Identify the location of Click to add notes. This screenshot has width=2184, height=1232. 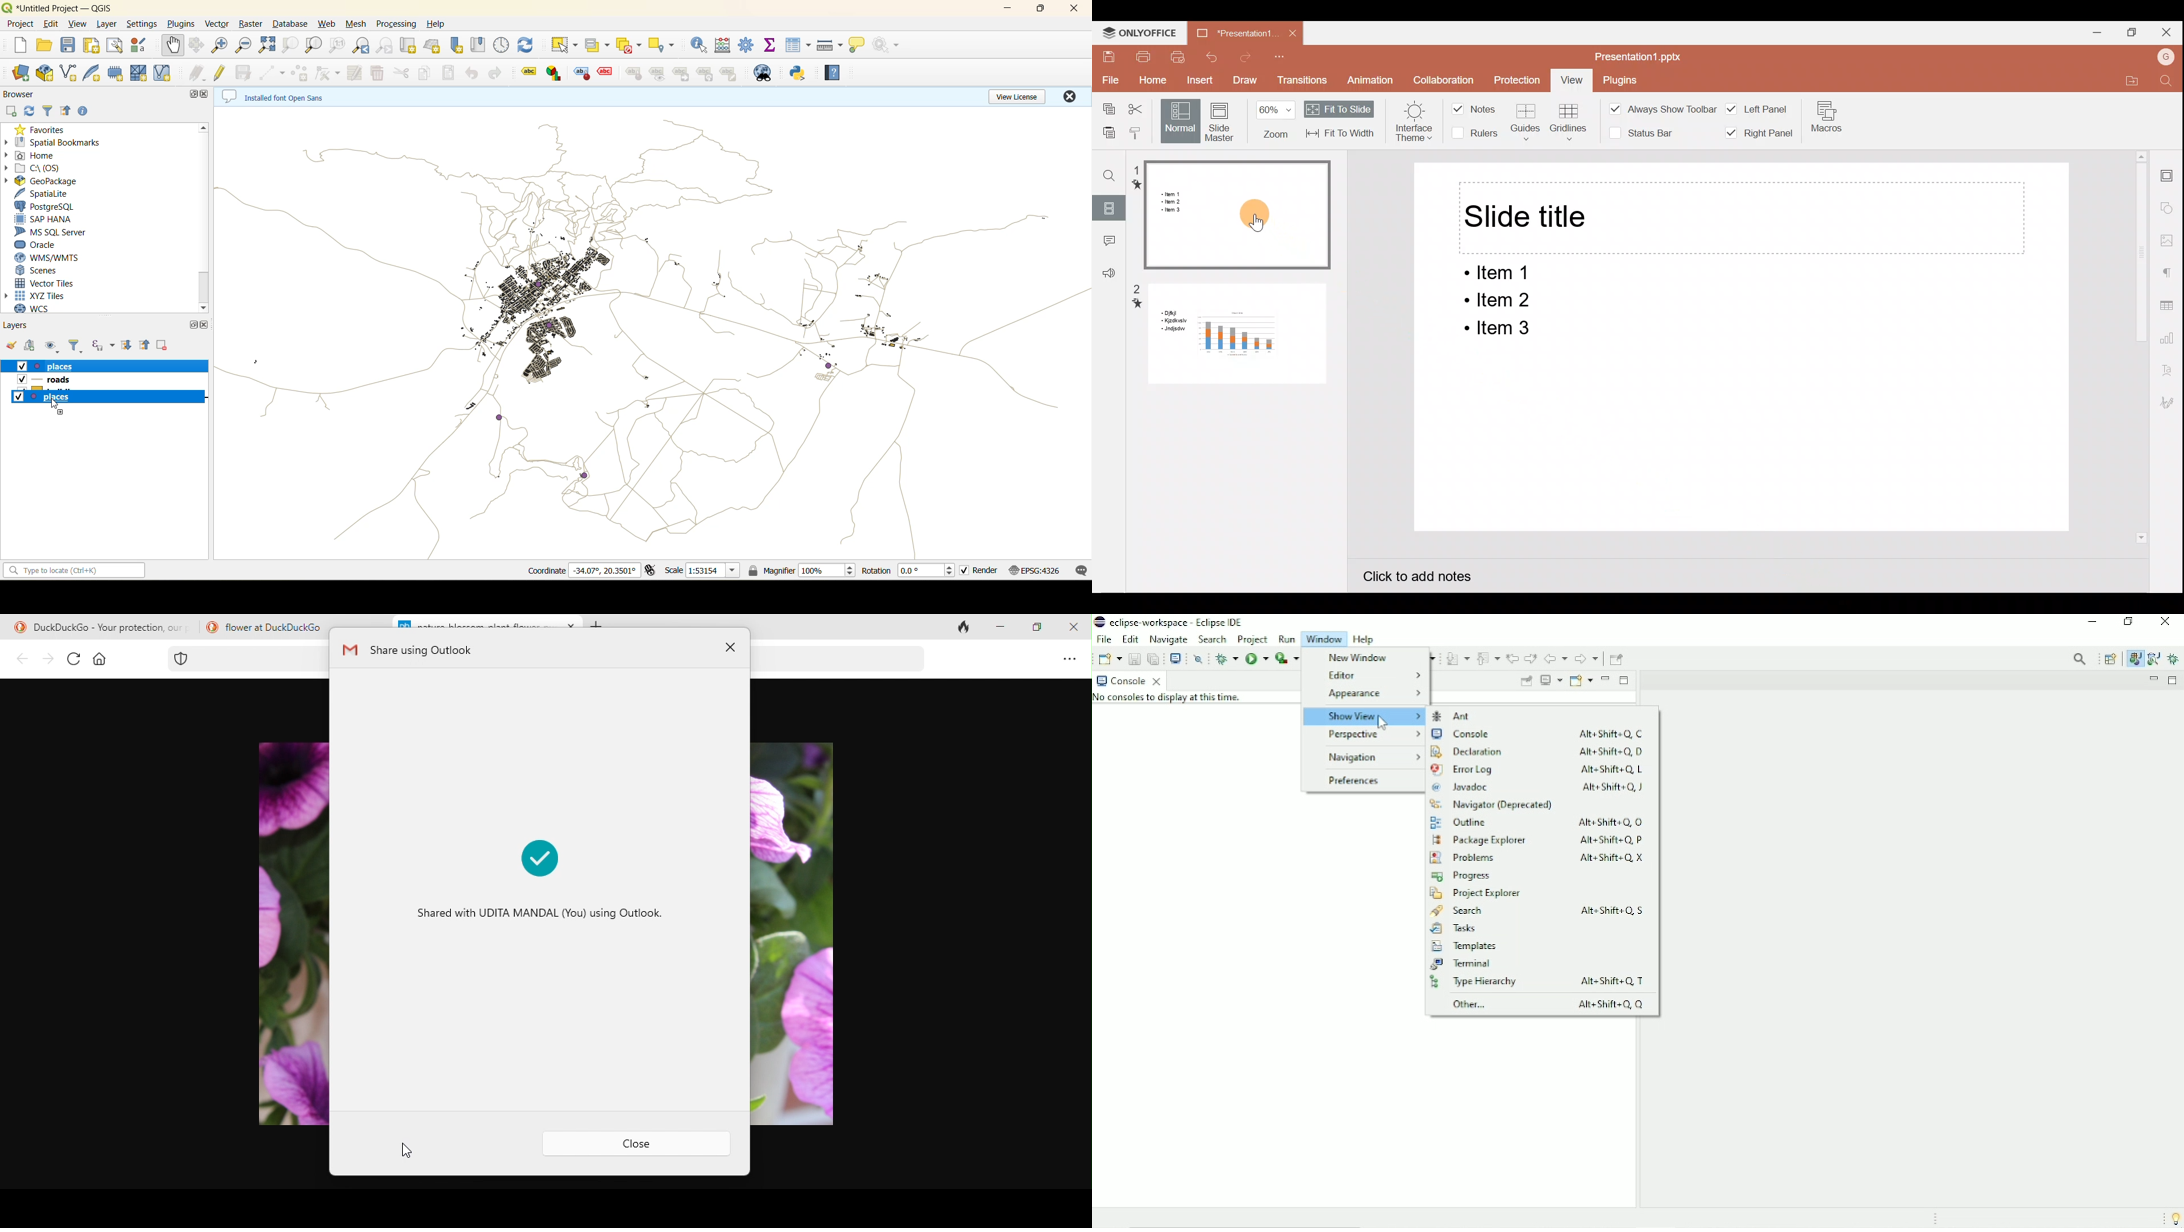
(1412, 572).